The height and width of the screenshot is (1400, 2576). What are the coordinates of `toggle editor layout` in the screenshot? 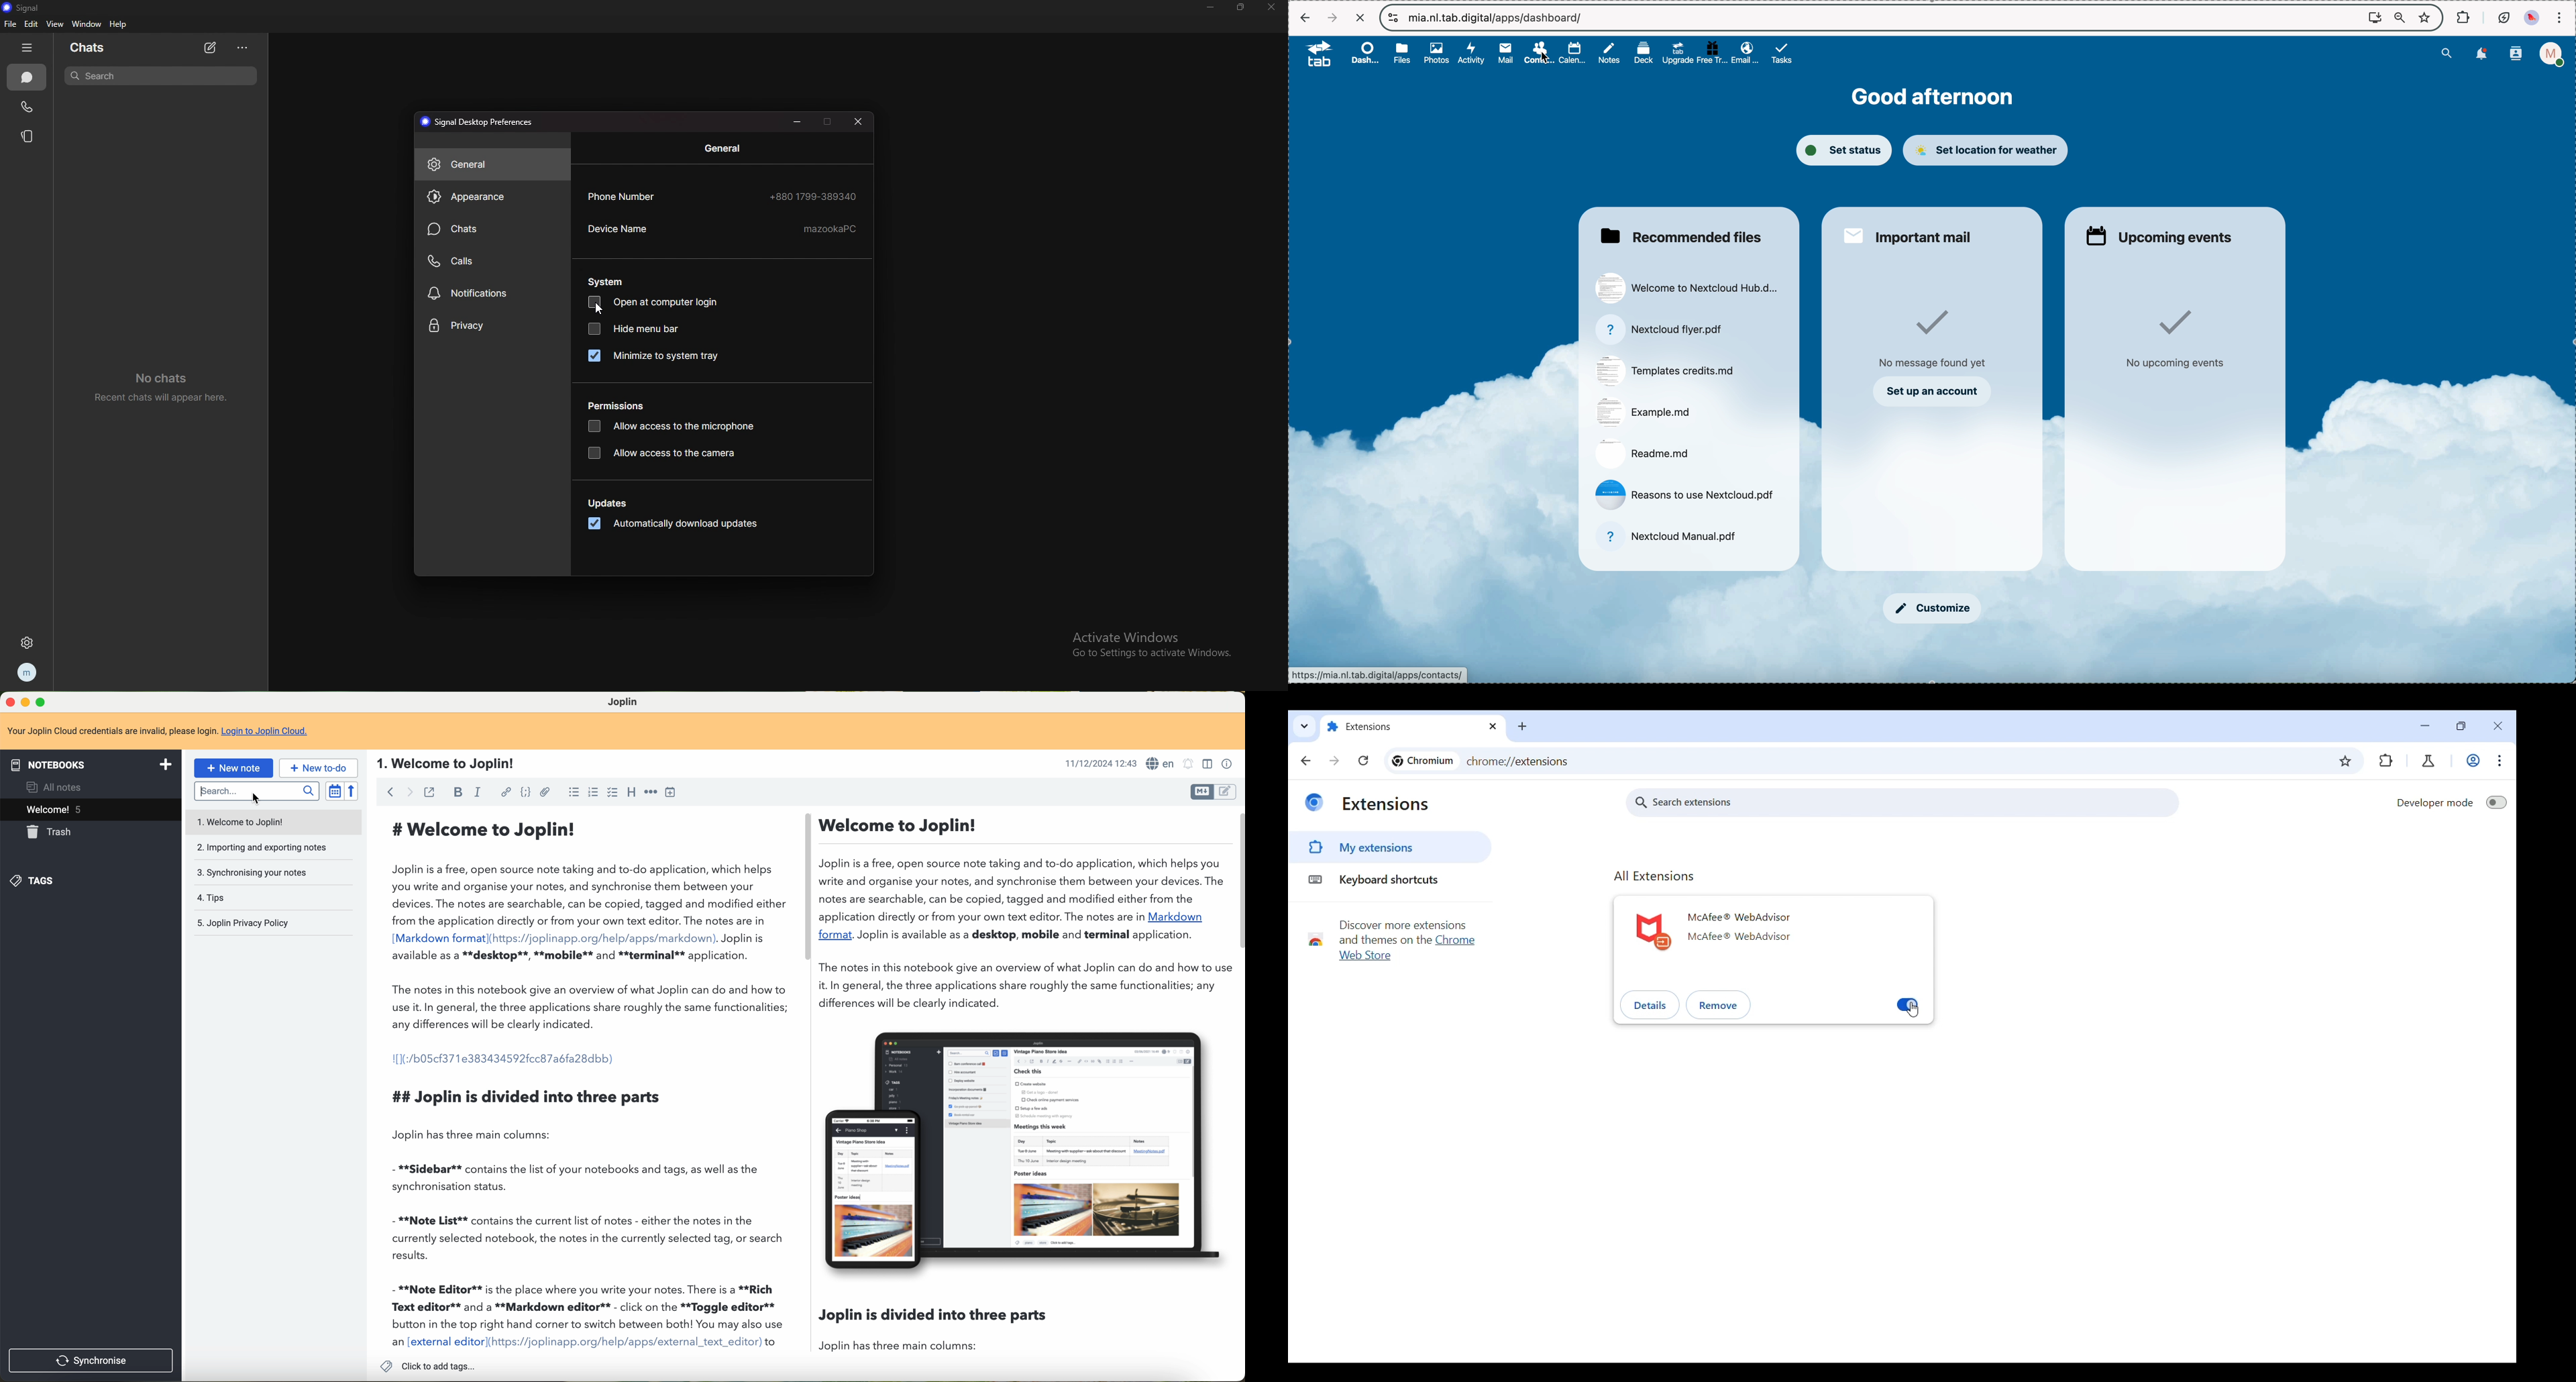 It's located at (1207, 764).